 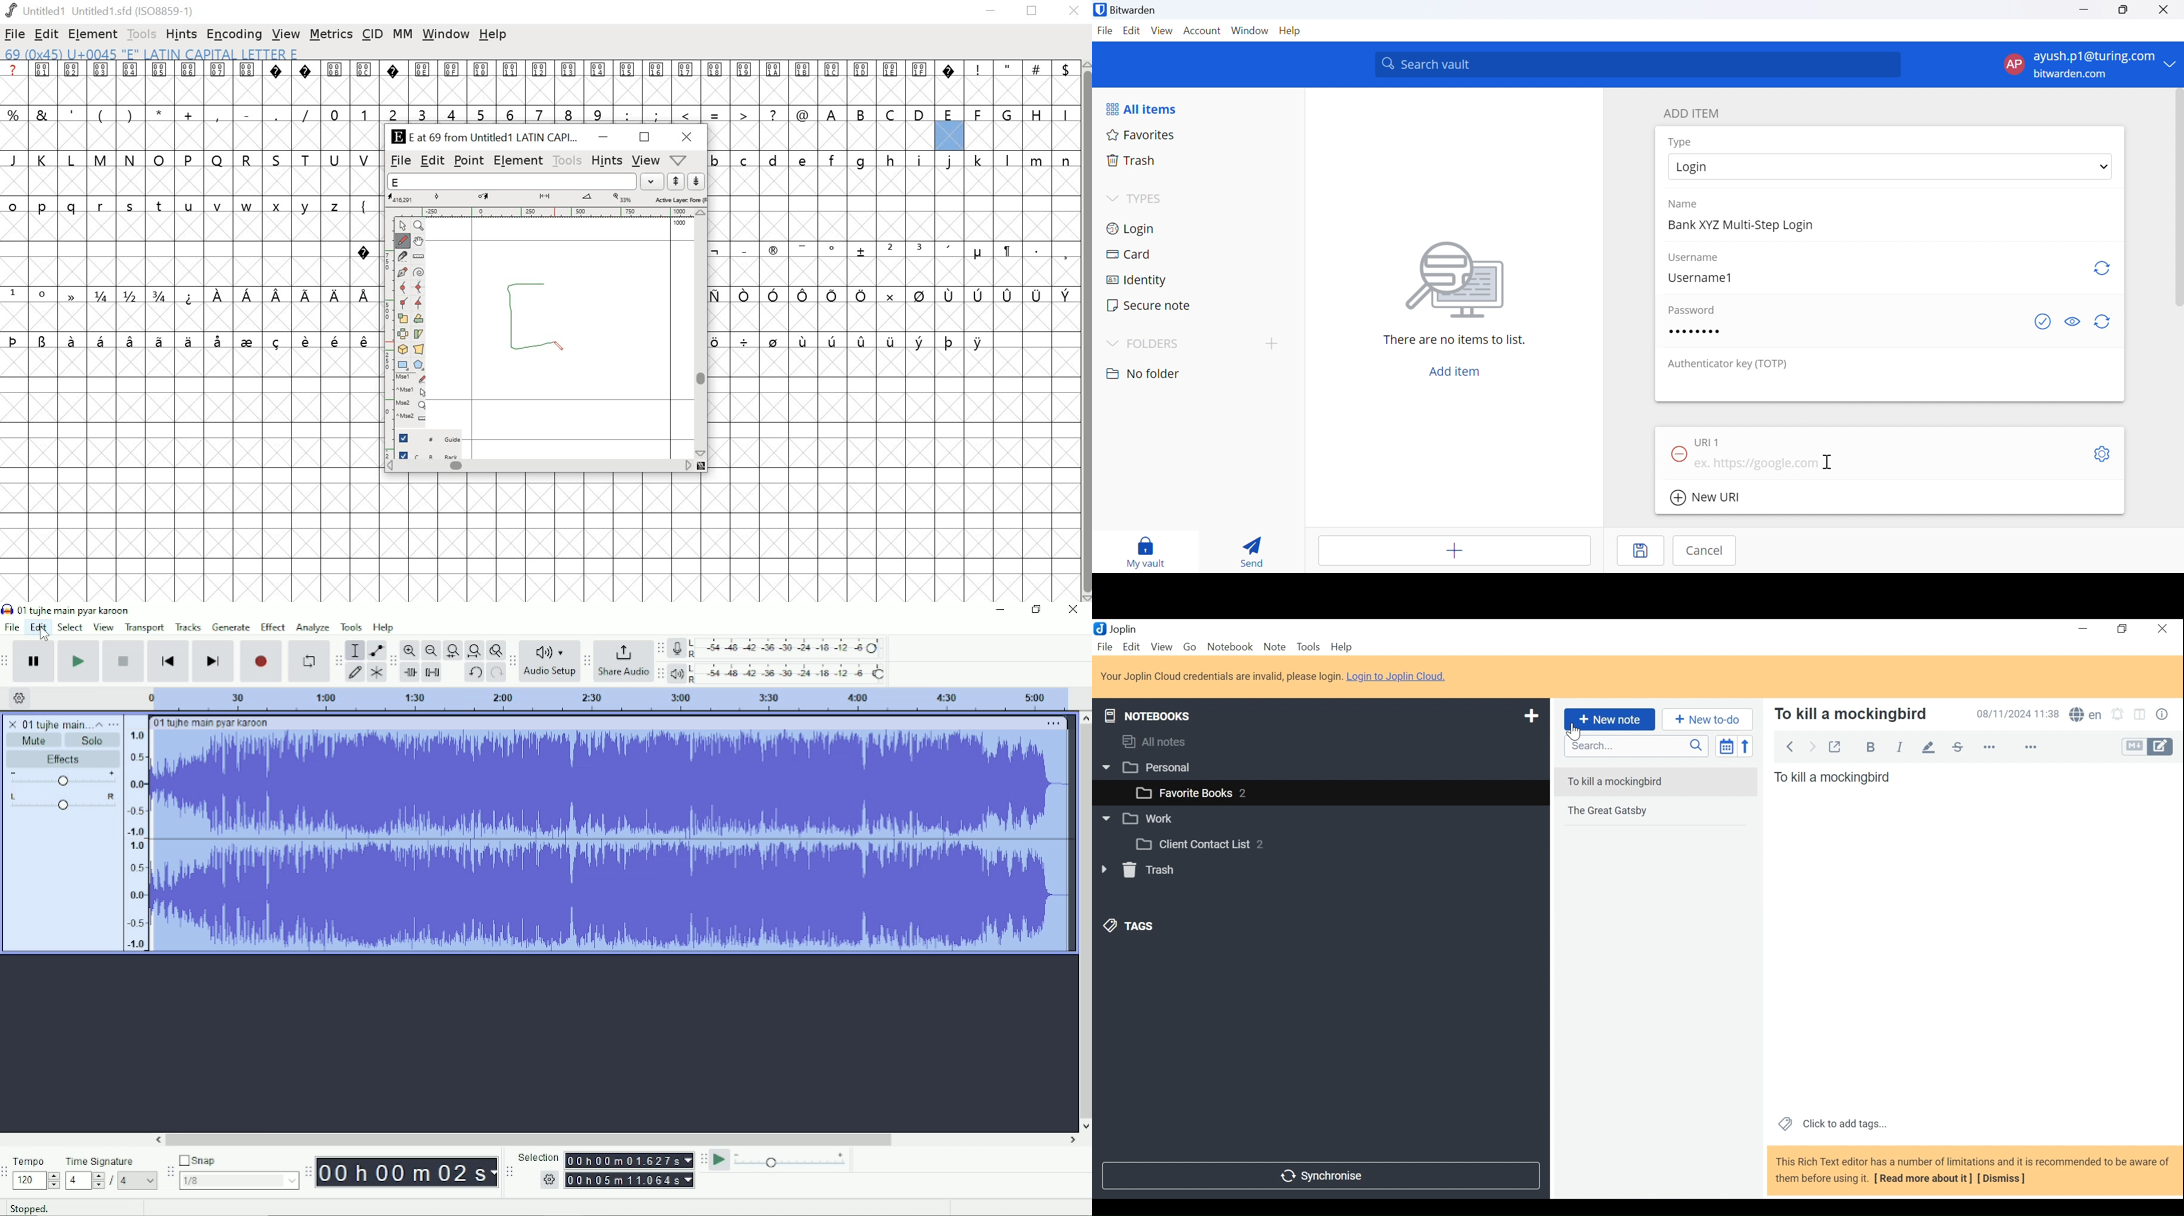 I want to click on This Rich Text editor has a number of limitations and it is recommended to be aware of
them before using it. [ Read more about it] [Dismiss], so click(x=1973, y=1171).